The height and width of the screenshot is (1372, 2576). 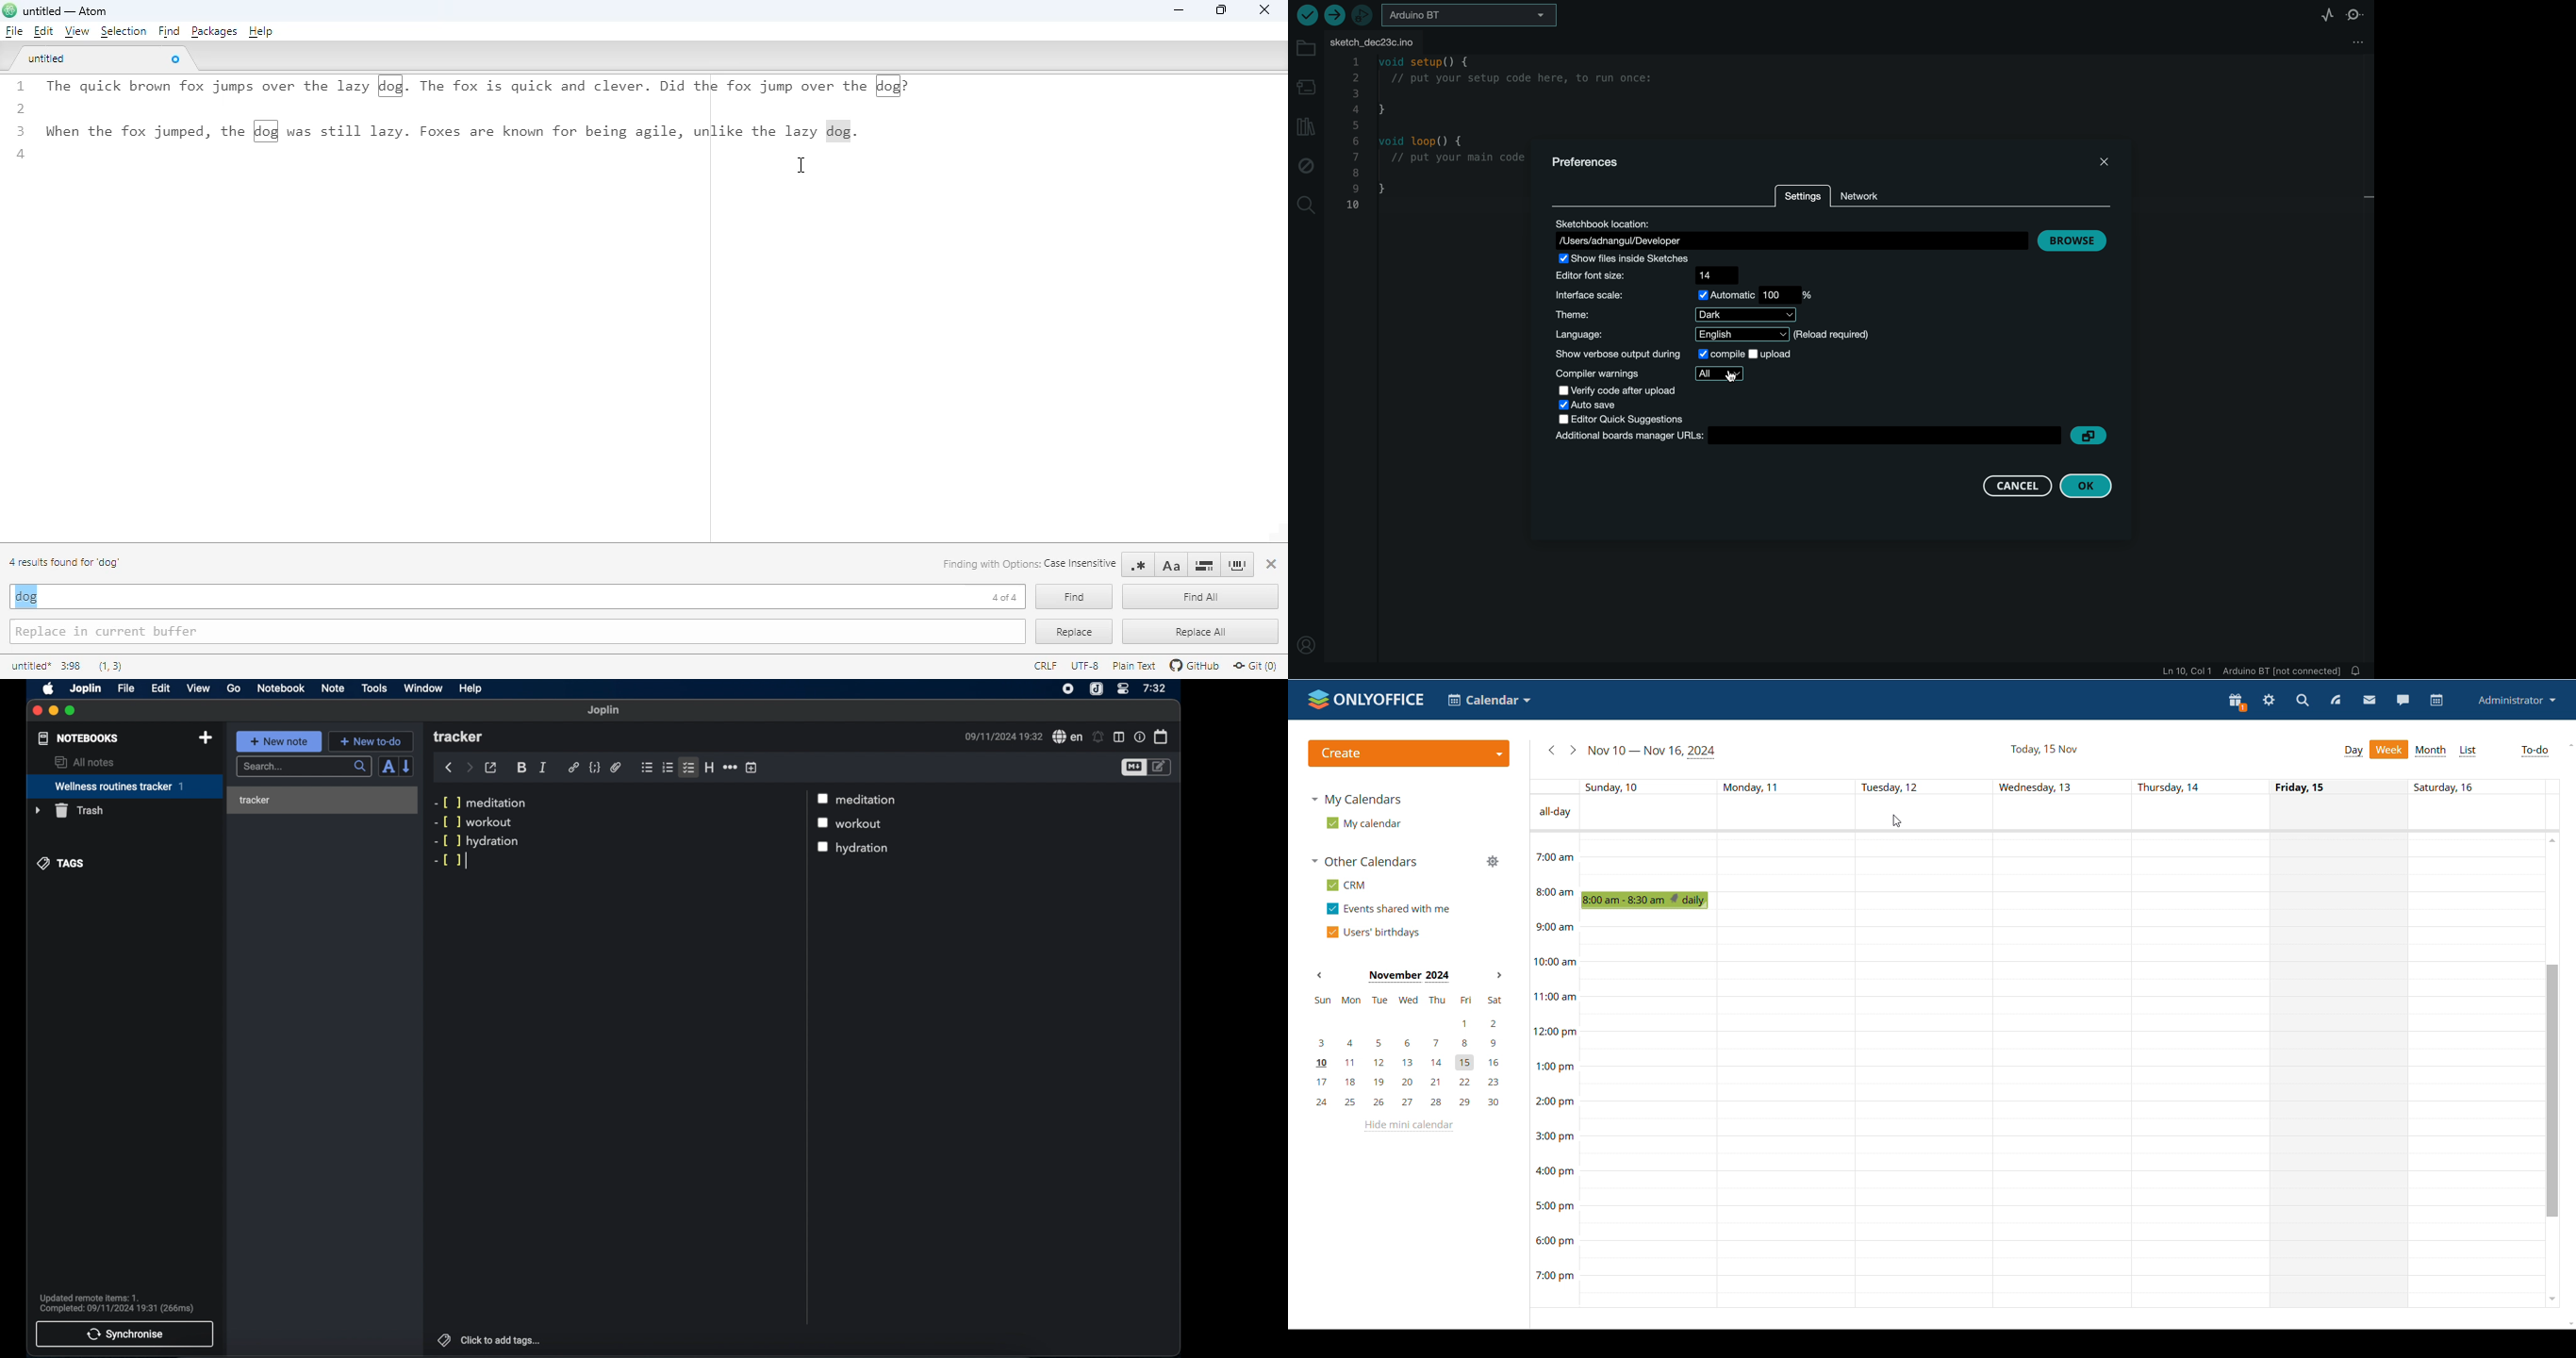 I want to click on highlighted occurrence of 'dog', so click(x=889, y=86).